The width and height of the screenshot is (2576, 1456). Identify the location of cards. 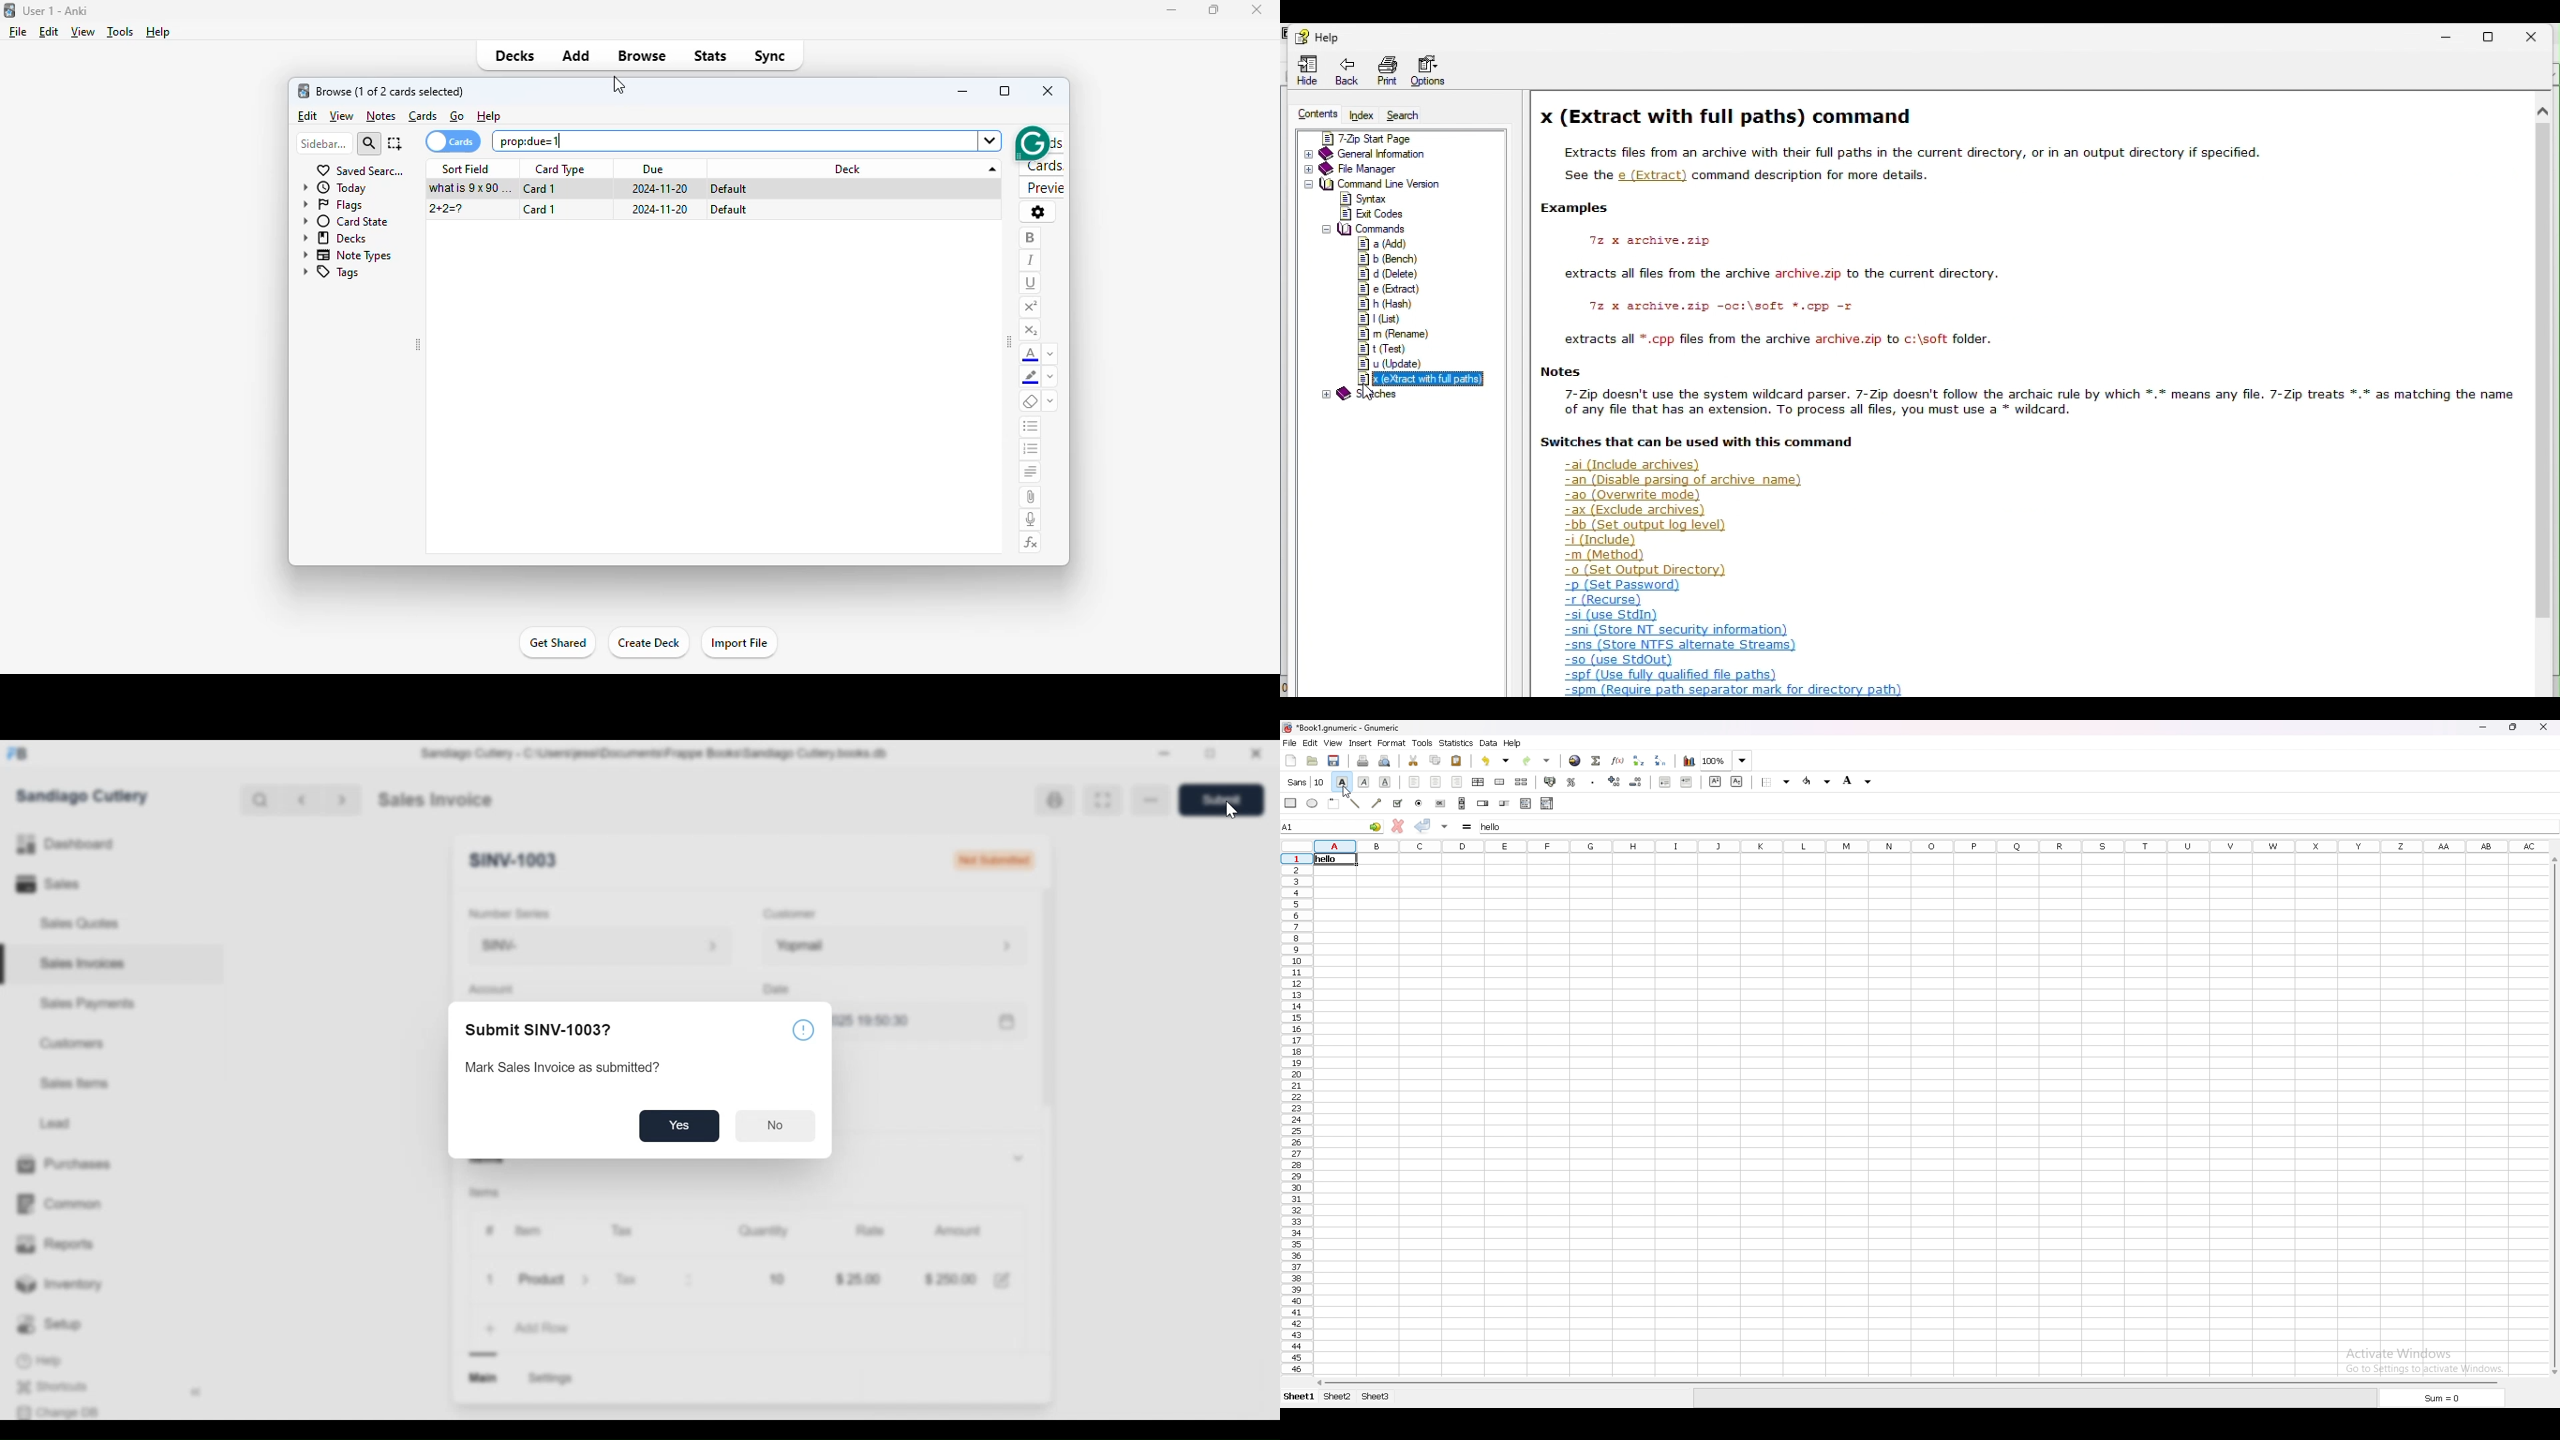
(1042, 166).